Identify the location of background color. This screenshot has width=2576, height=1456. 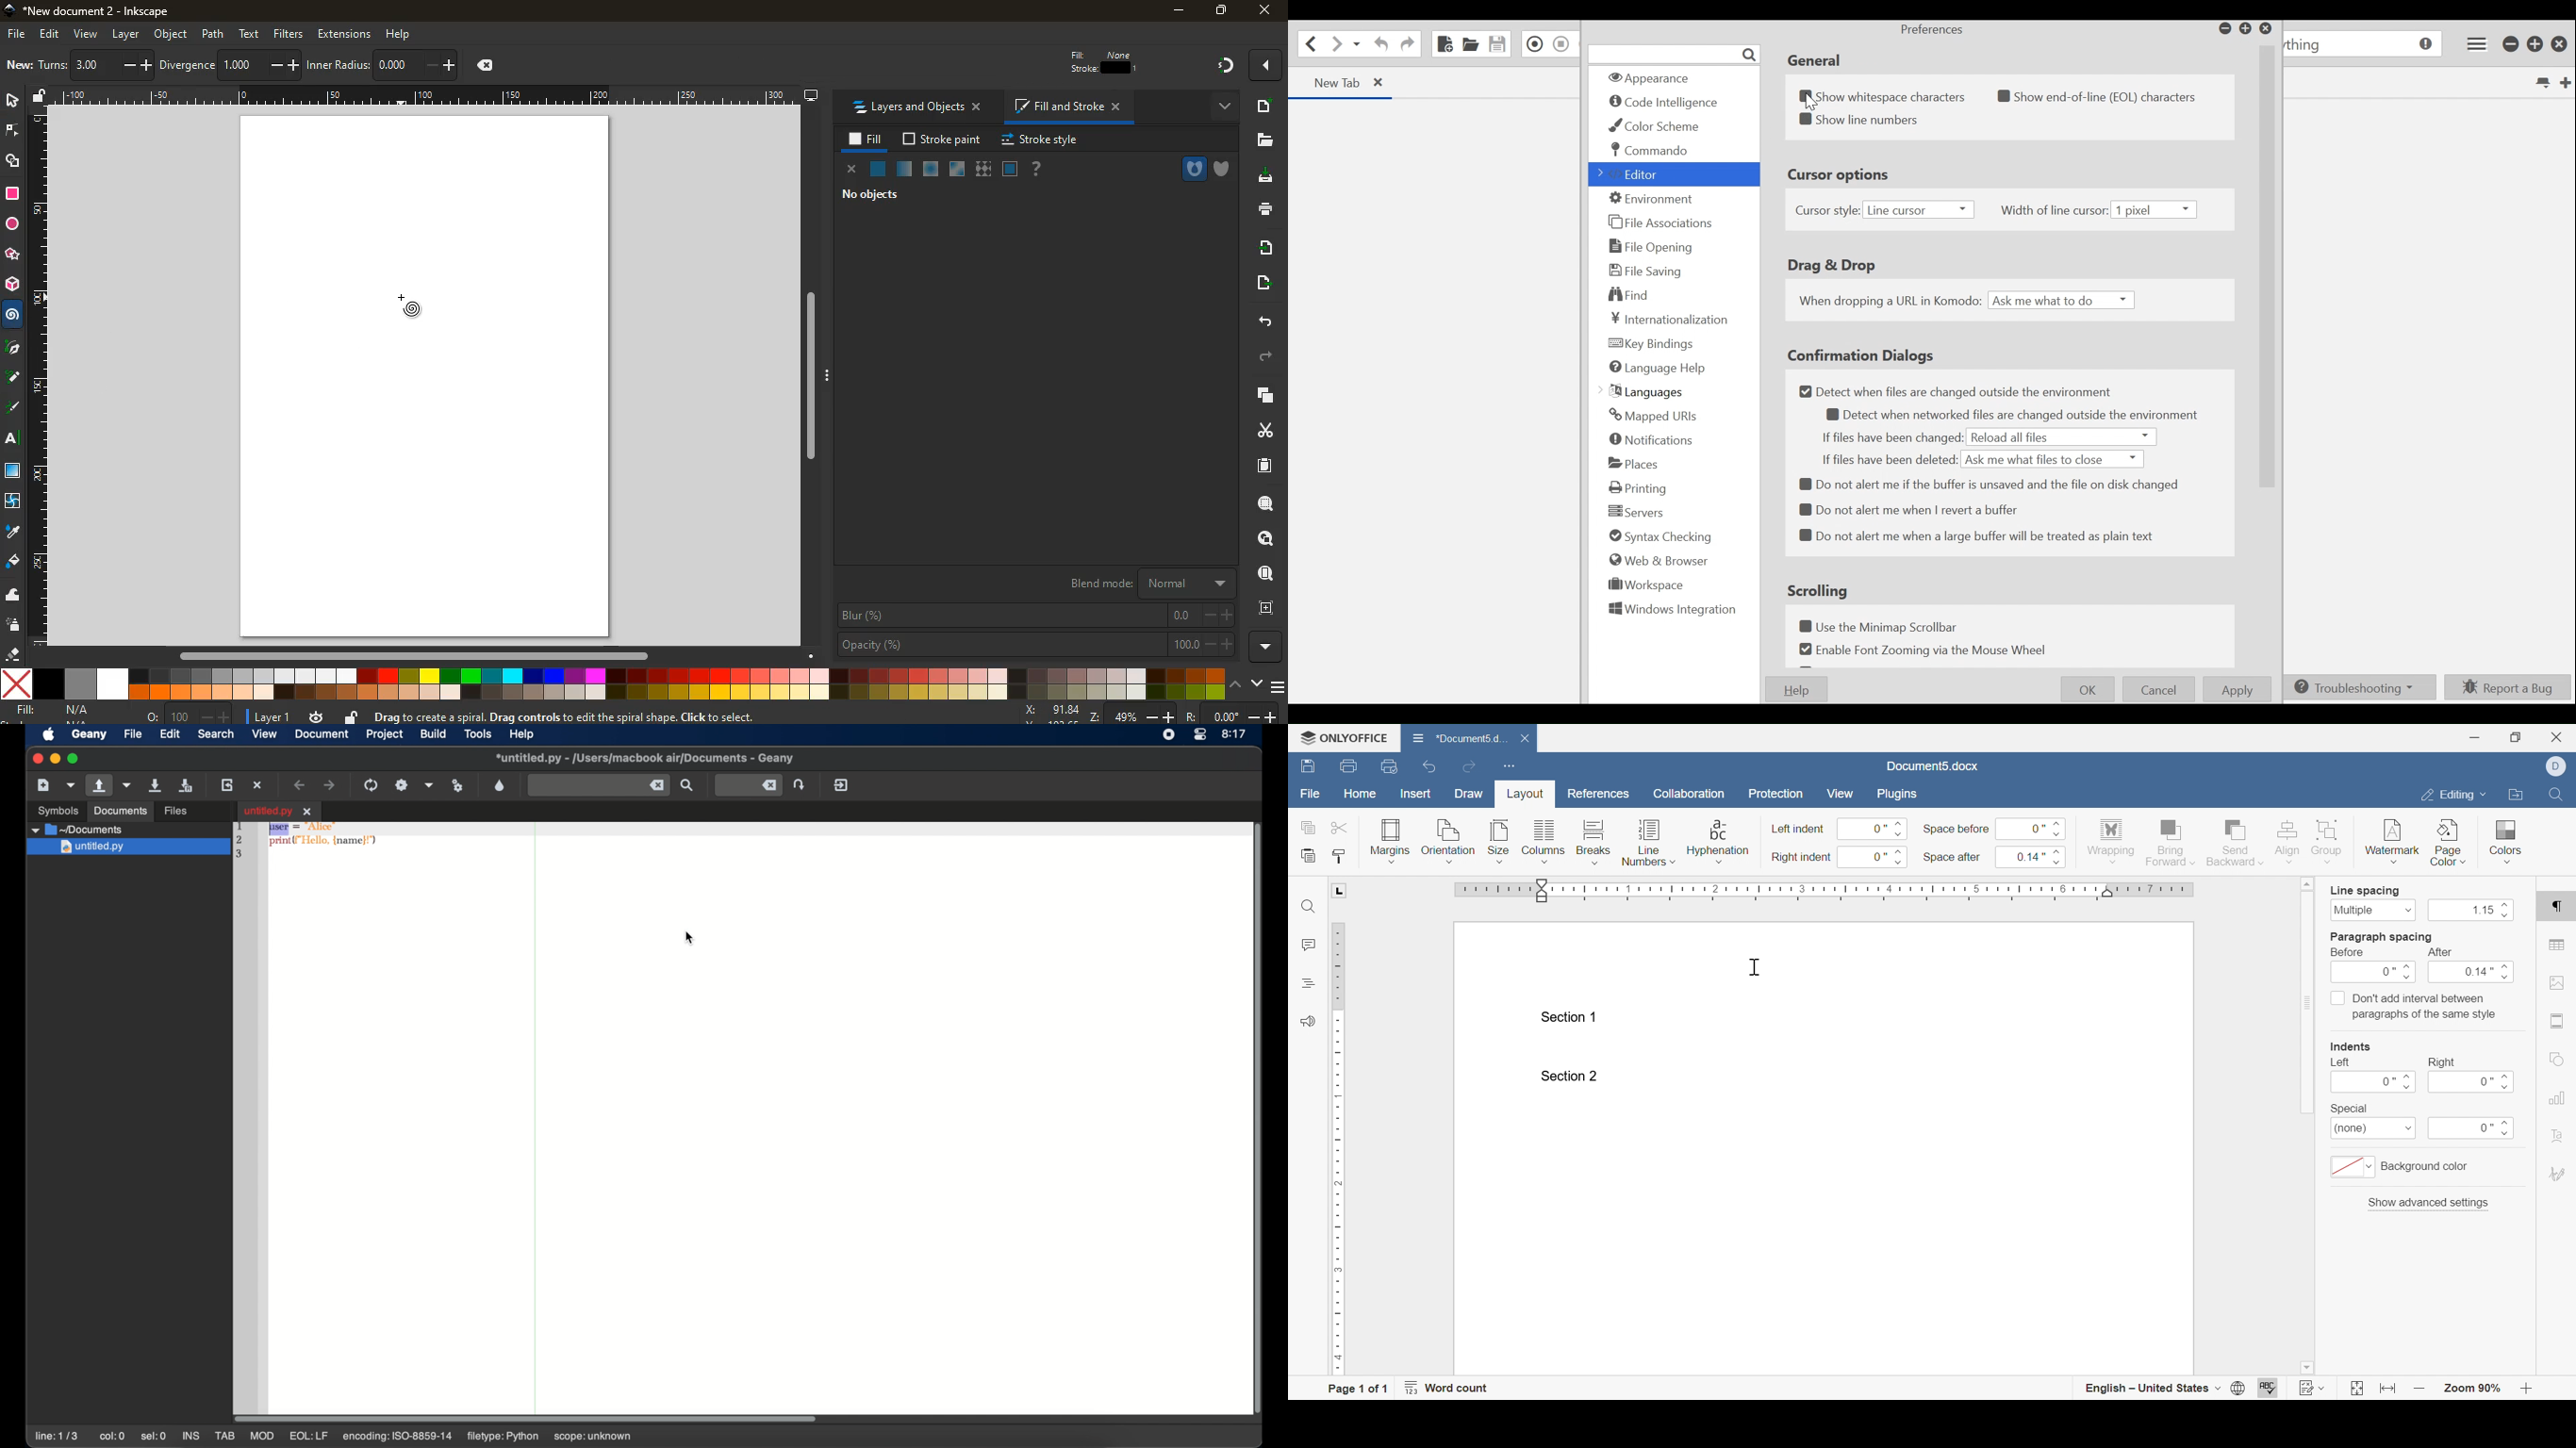
(2403, 1167).